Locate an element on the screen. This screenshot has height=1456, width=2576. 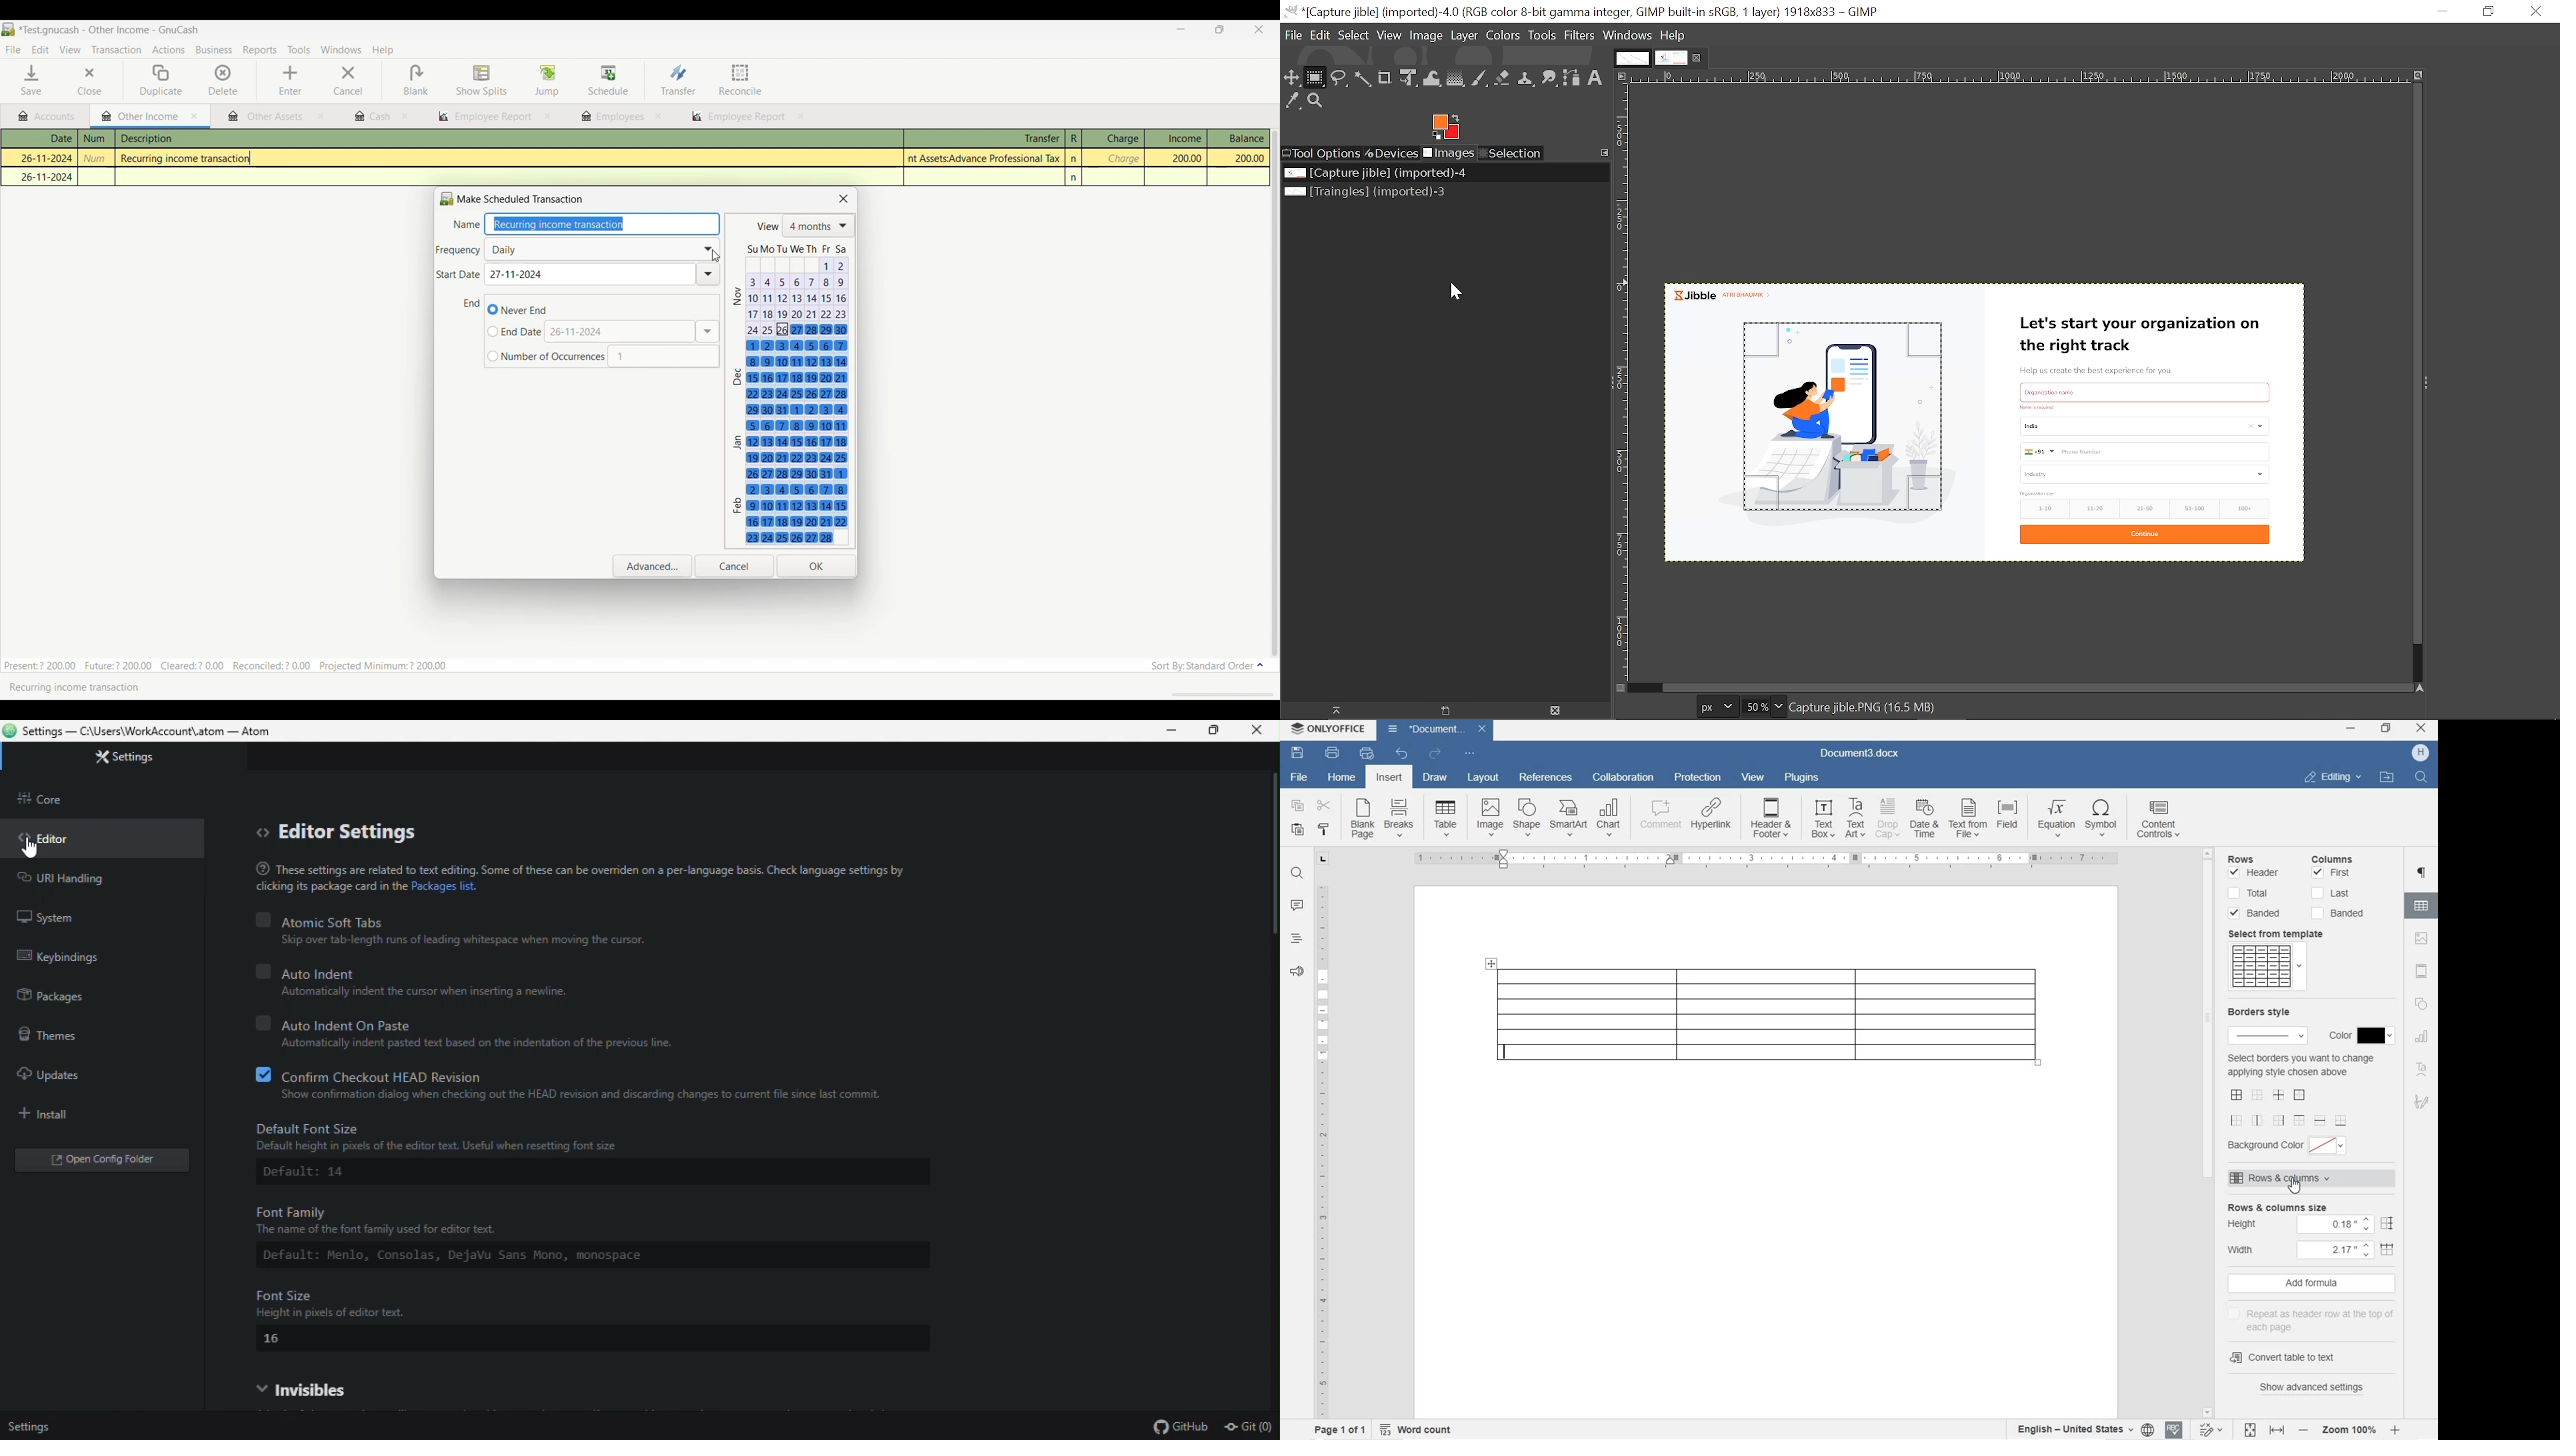
CUSTOMIZE QUICK ACCESS TOOLBAR is located at coordinates (1470, 754).